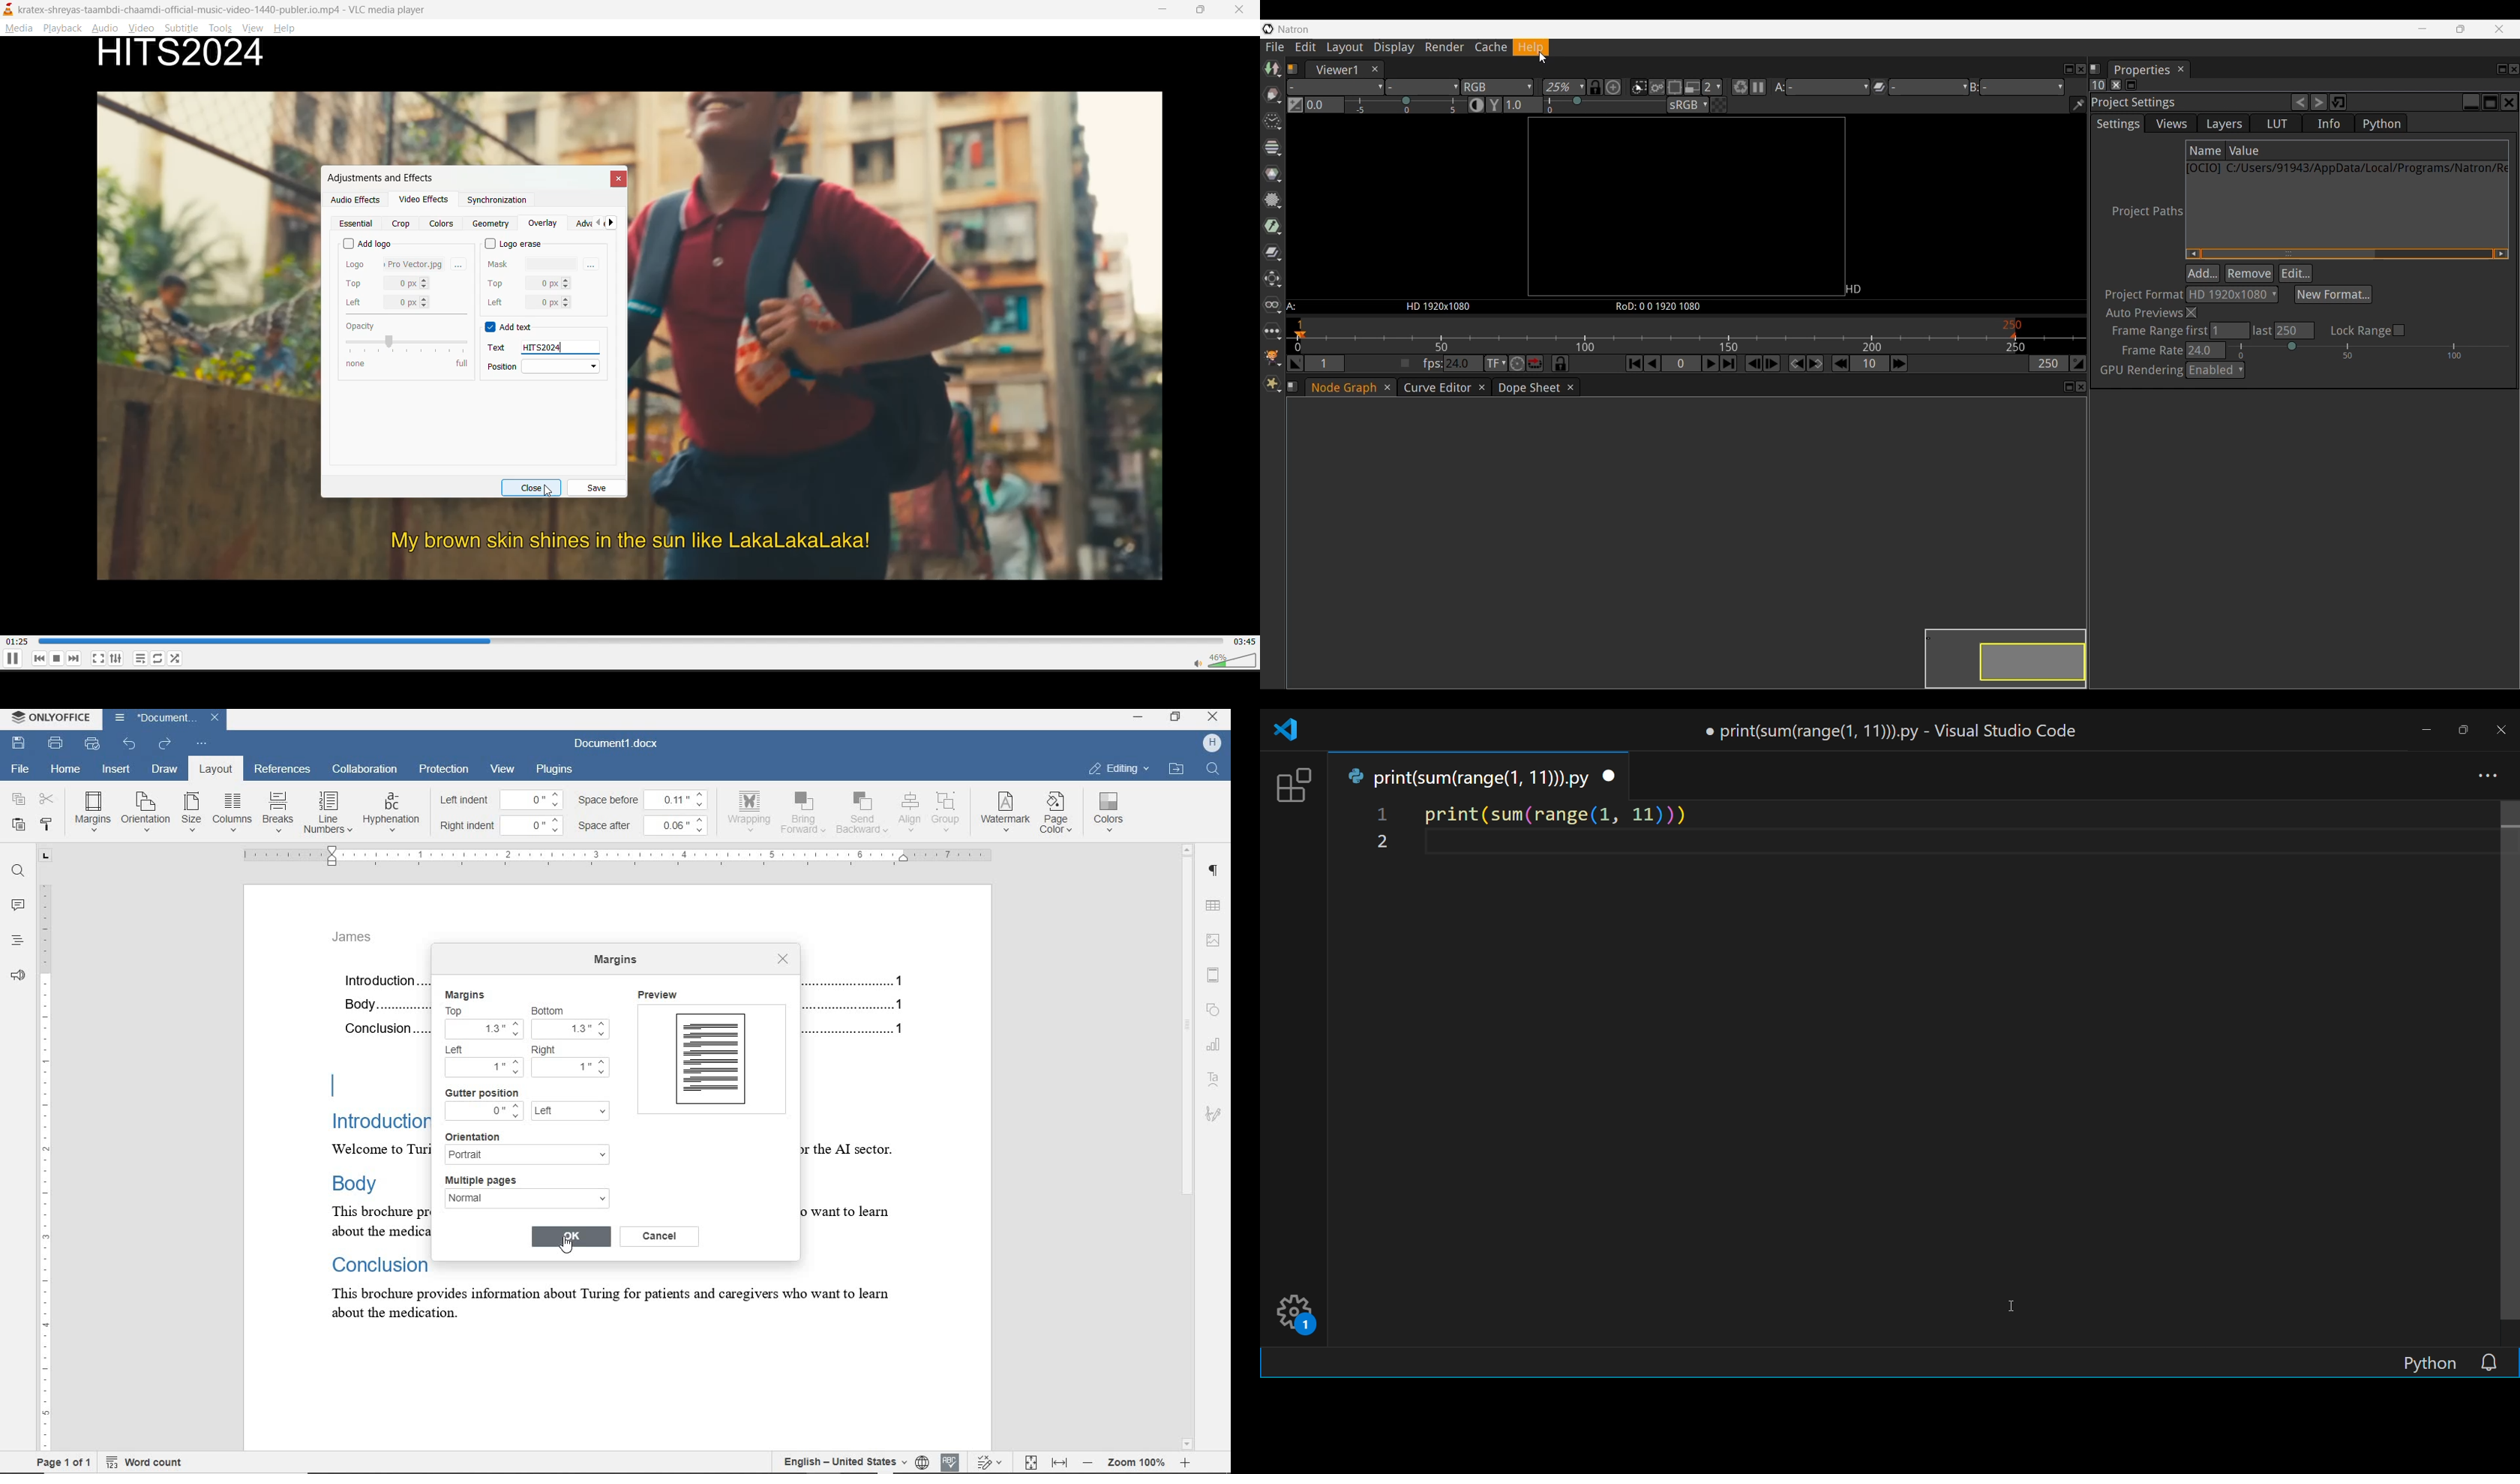 Image resolution: width=2520 pixels, height=1484 pixels. I want to click on space after, so click(608, 826).